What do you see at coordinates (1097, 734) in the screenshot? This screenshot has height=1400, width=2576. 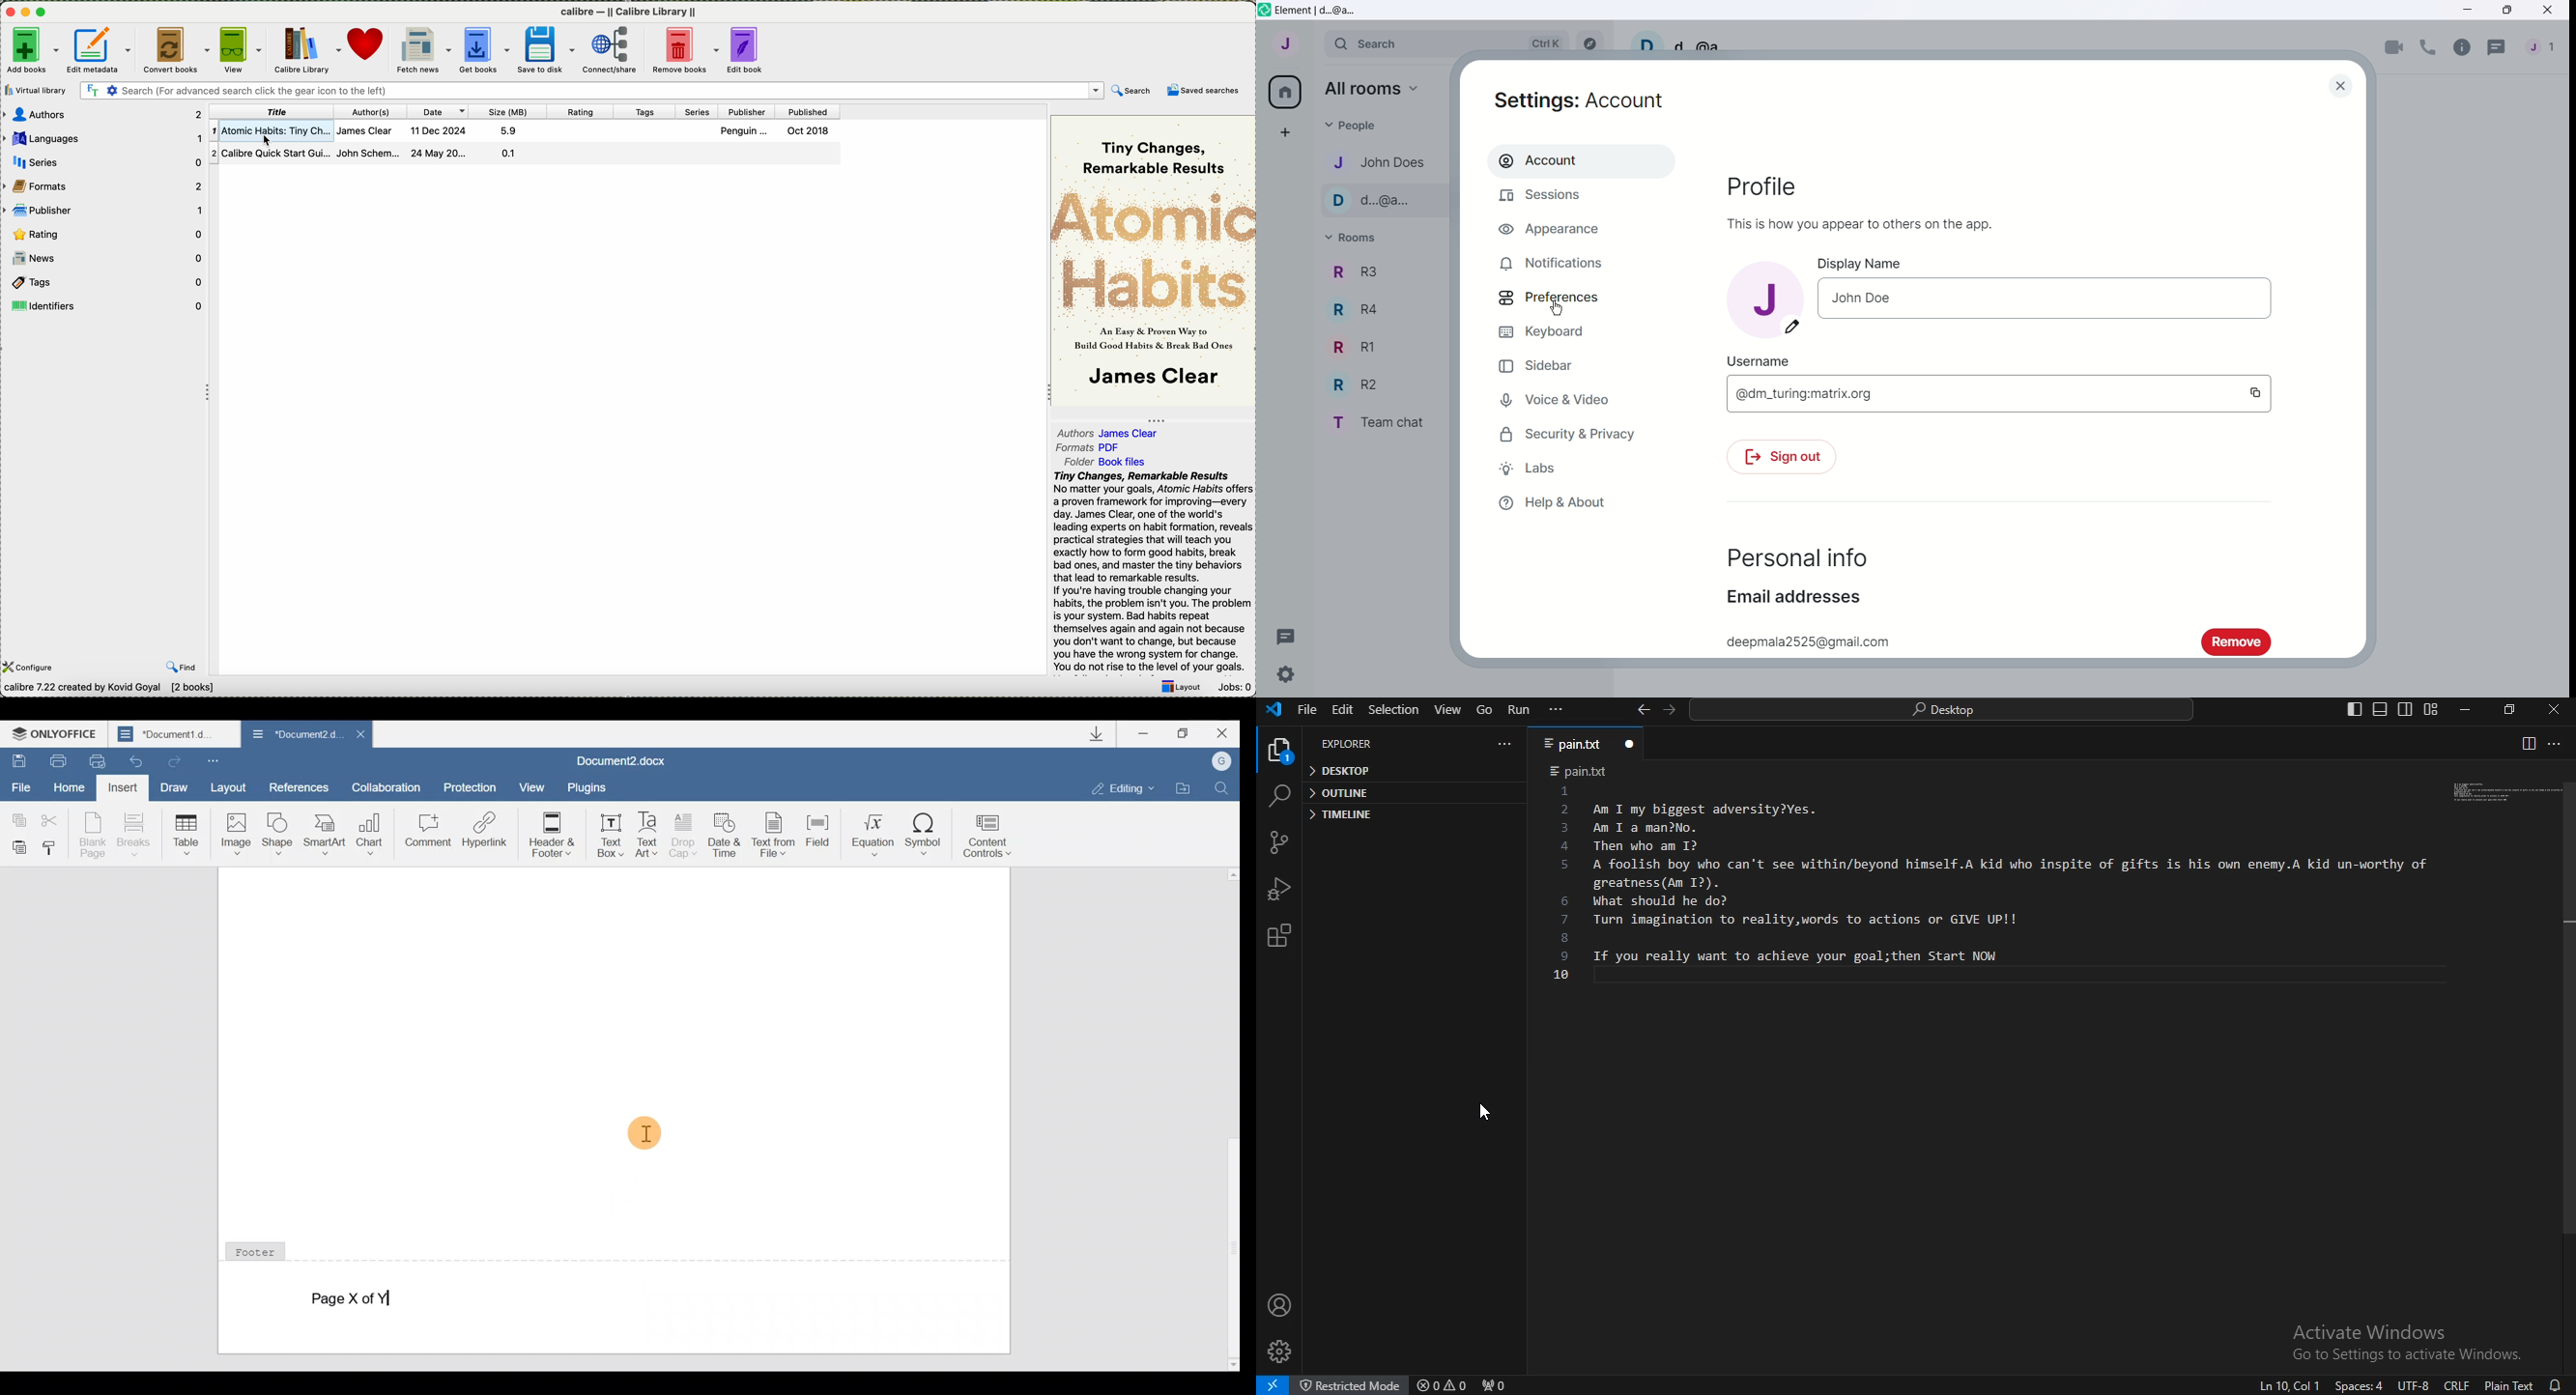 I see `Downloads` at bounding box center [1097, 734].